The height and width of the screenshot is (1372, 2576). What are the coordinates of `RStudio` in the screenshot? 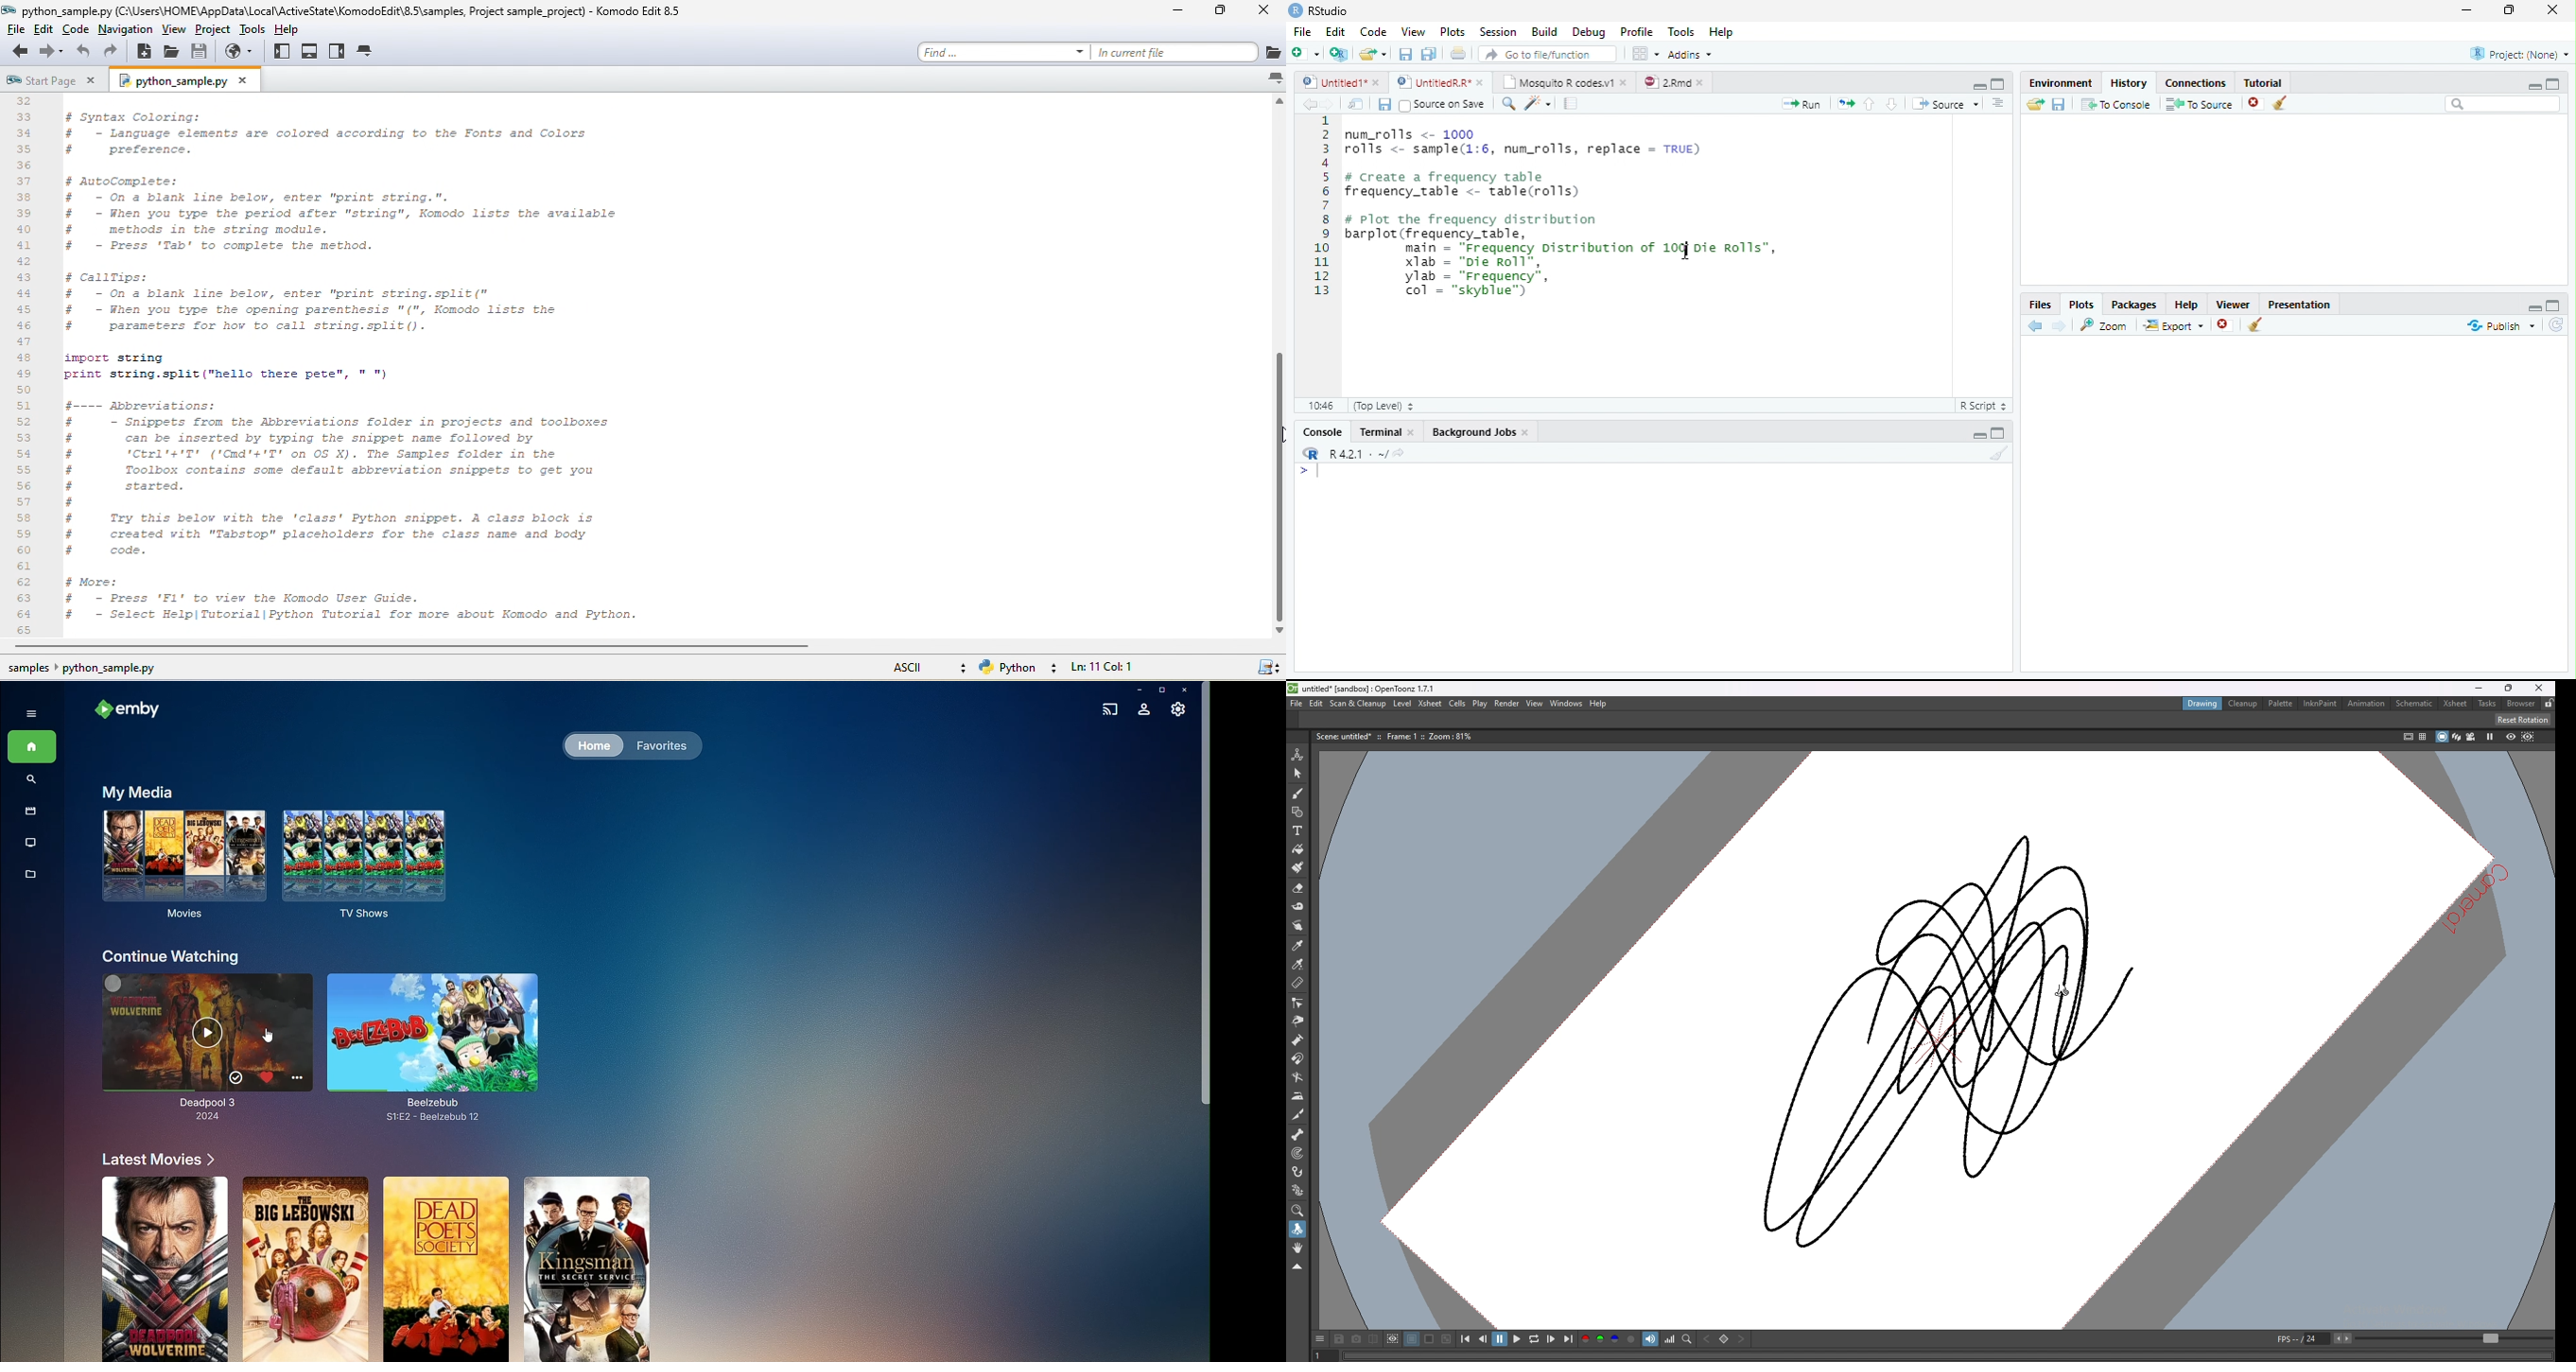 It's located at (1319, 10).